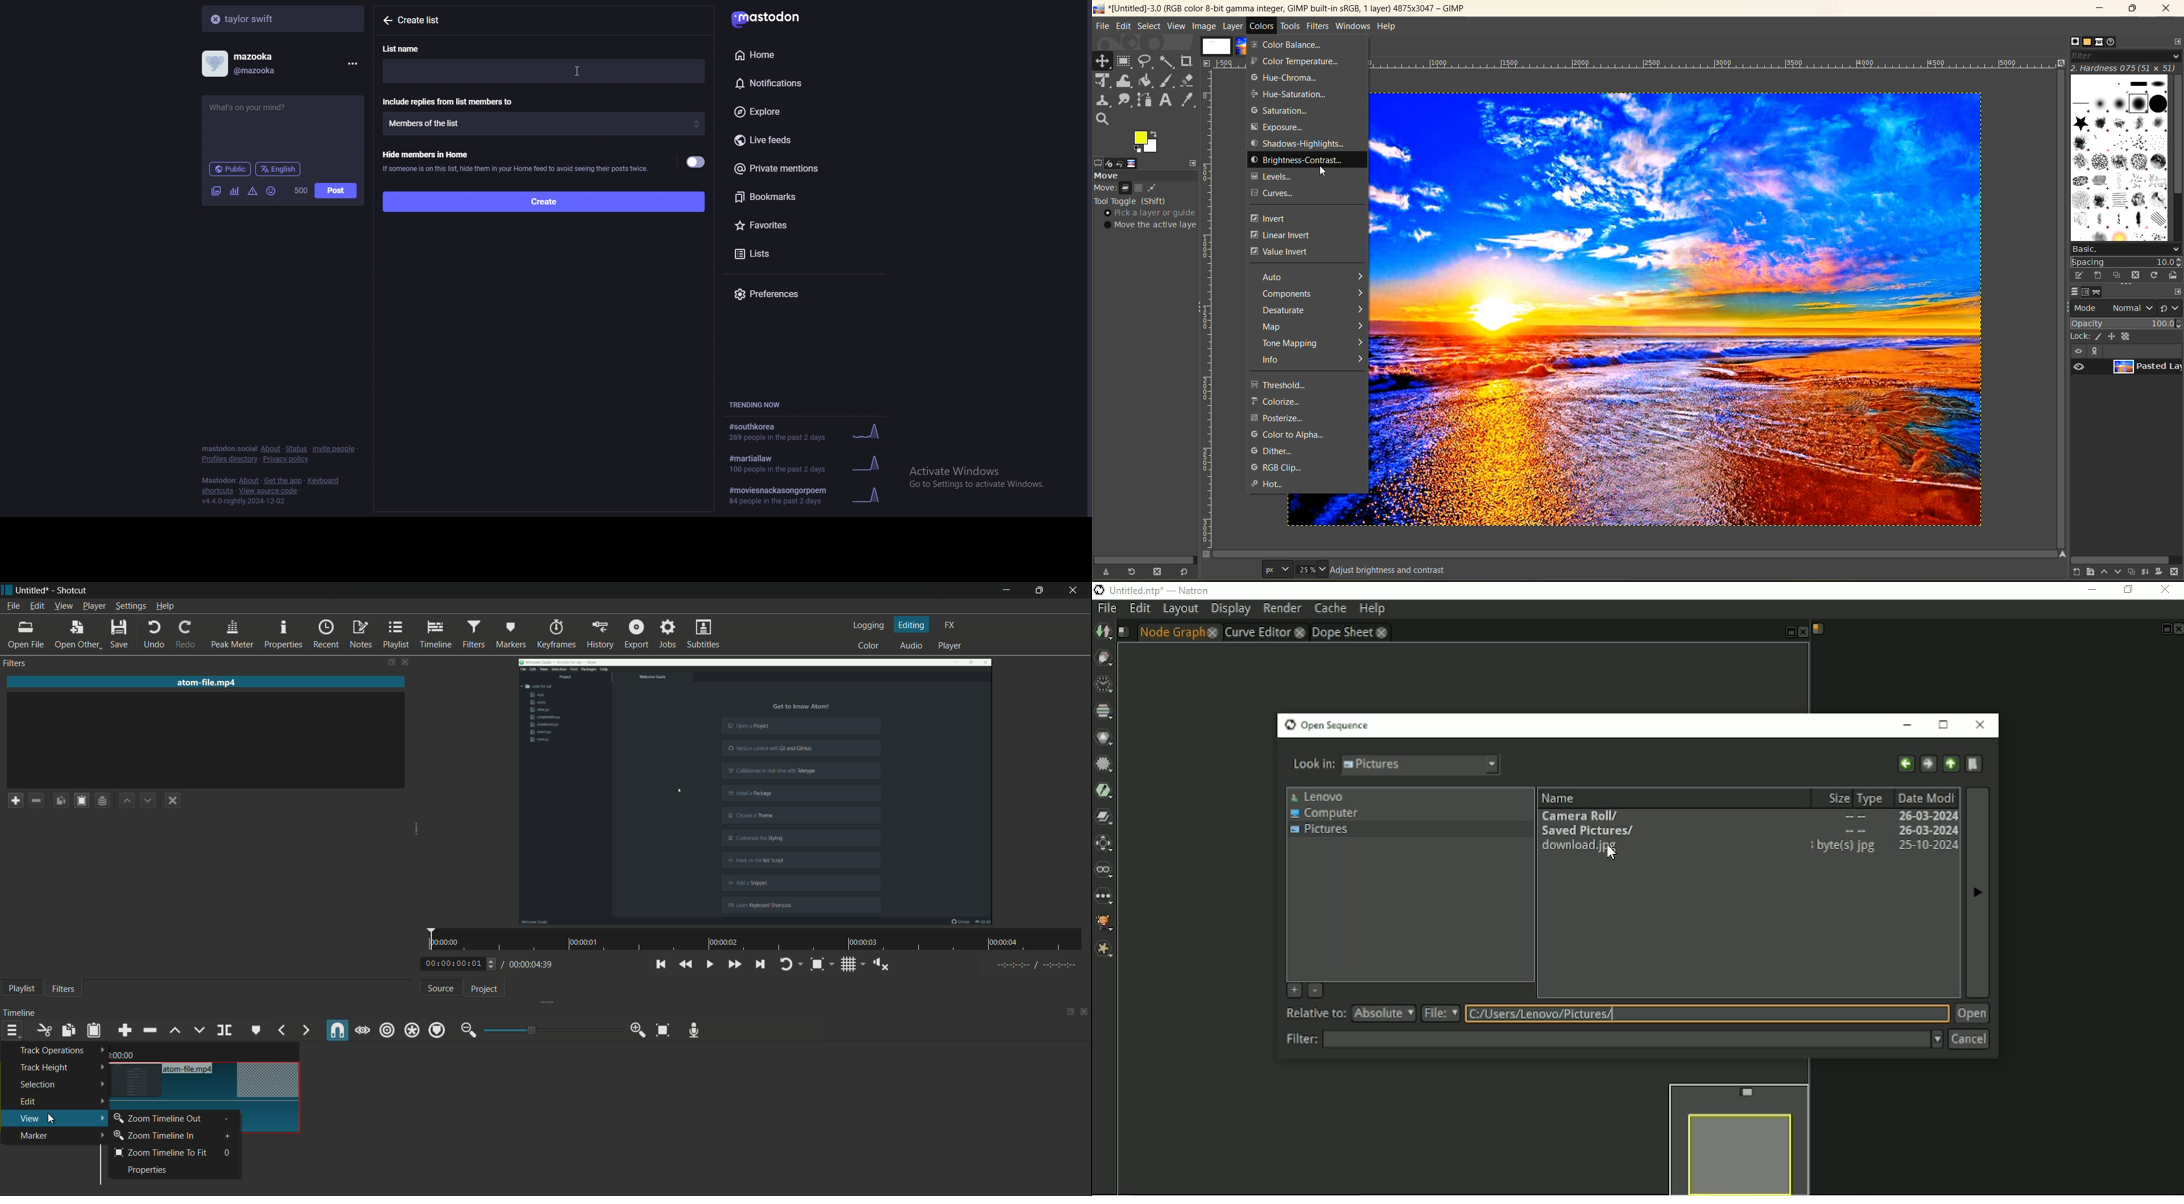 This screenshot has width=2184, height=1204. I want to click on source, so click(442, 988).